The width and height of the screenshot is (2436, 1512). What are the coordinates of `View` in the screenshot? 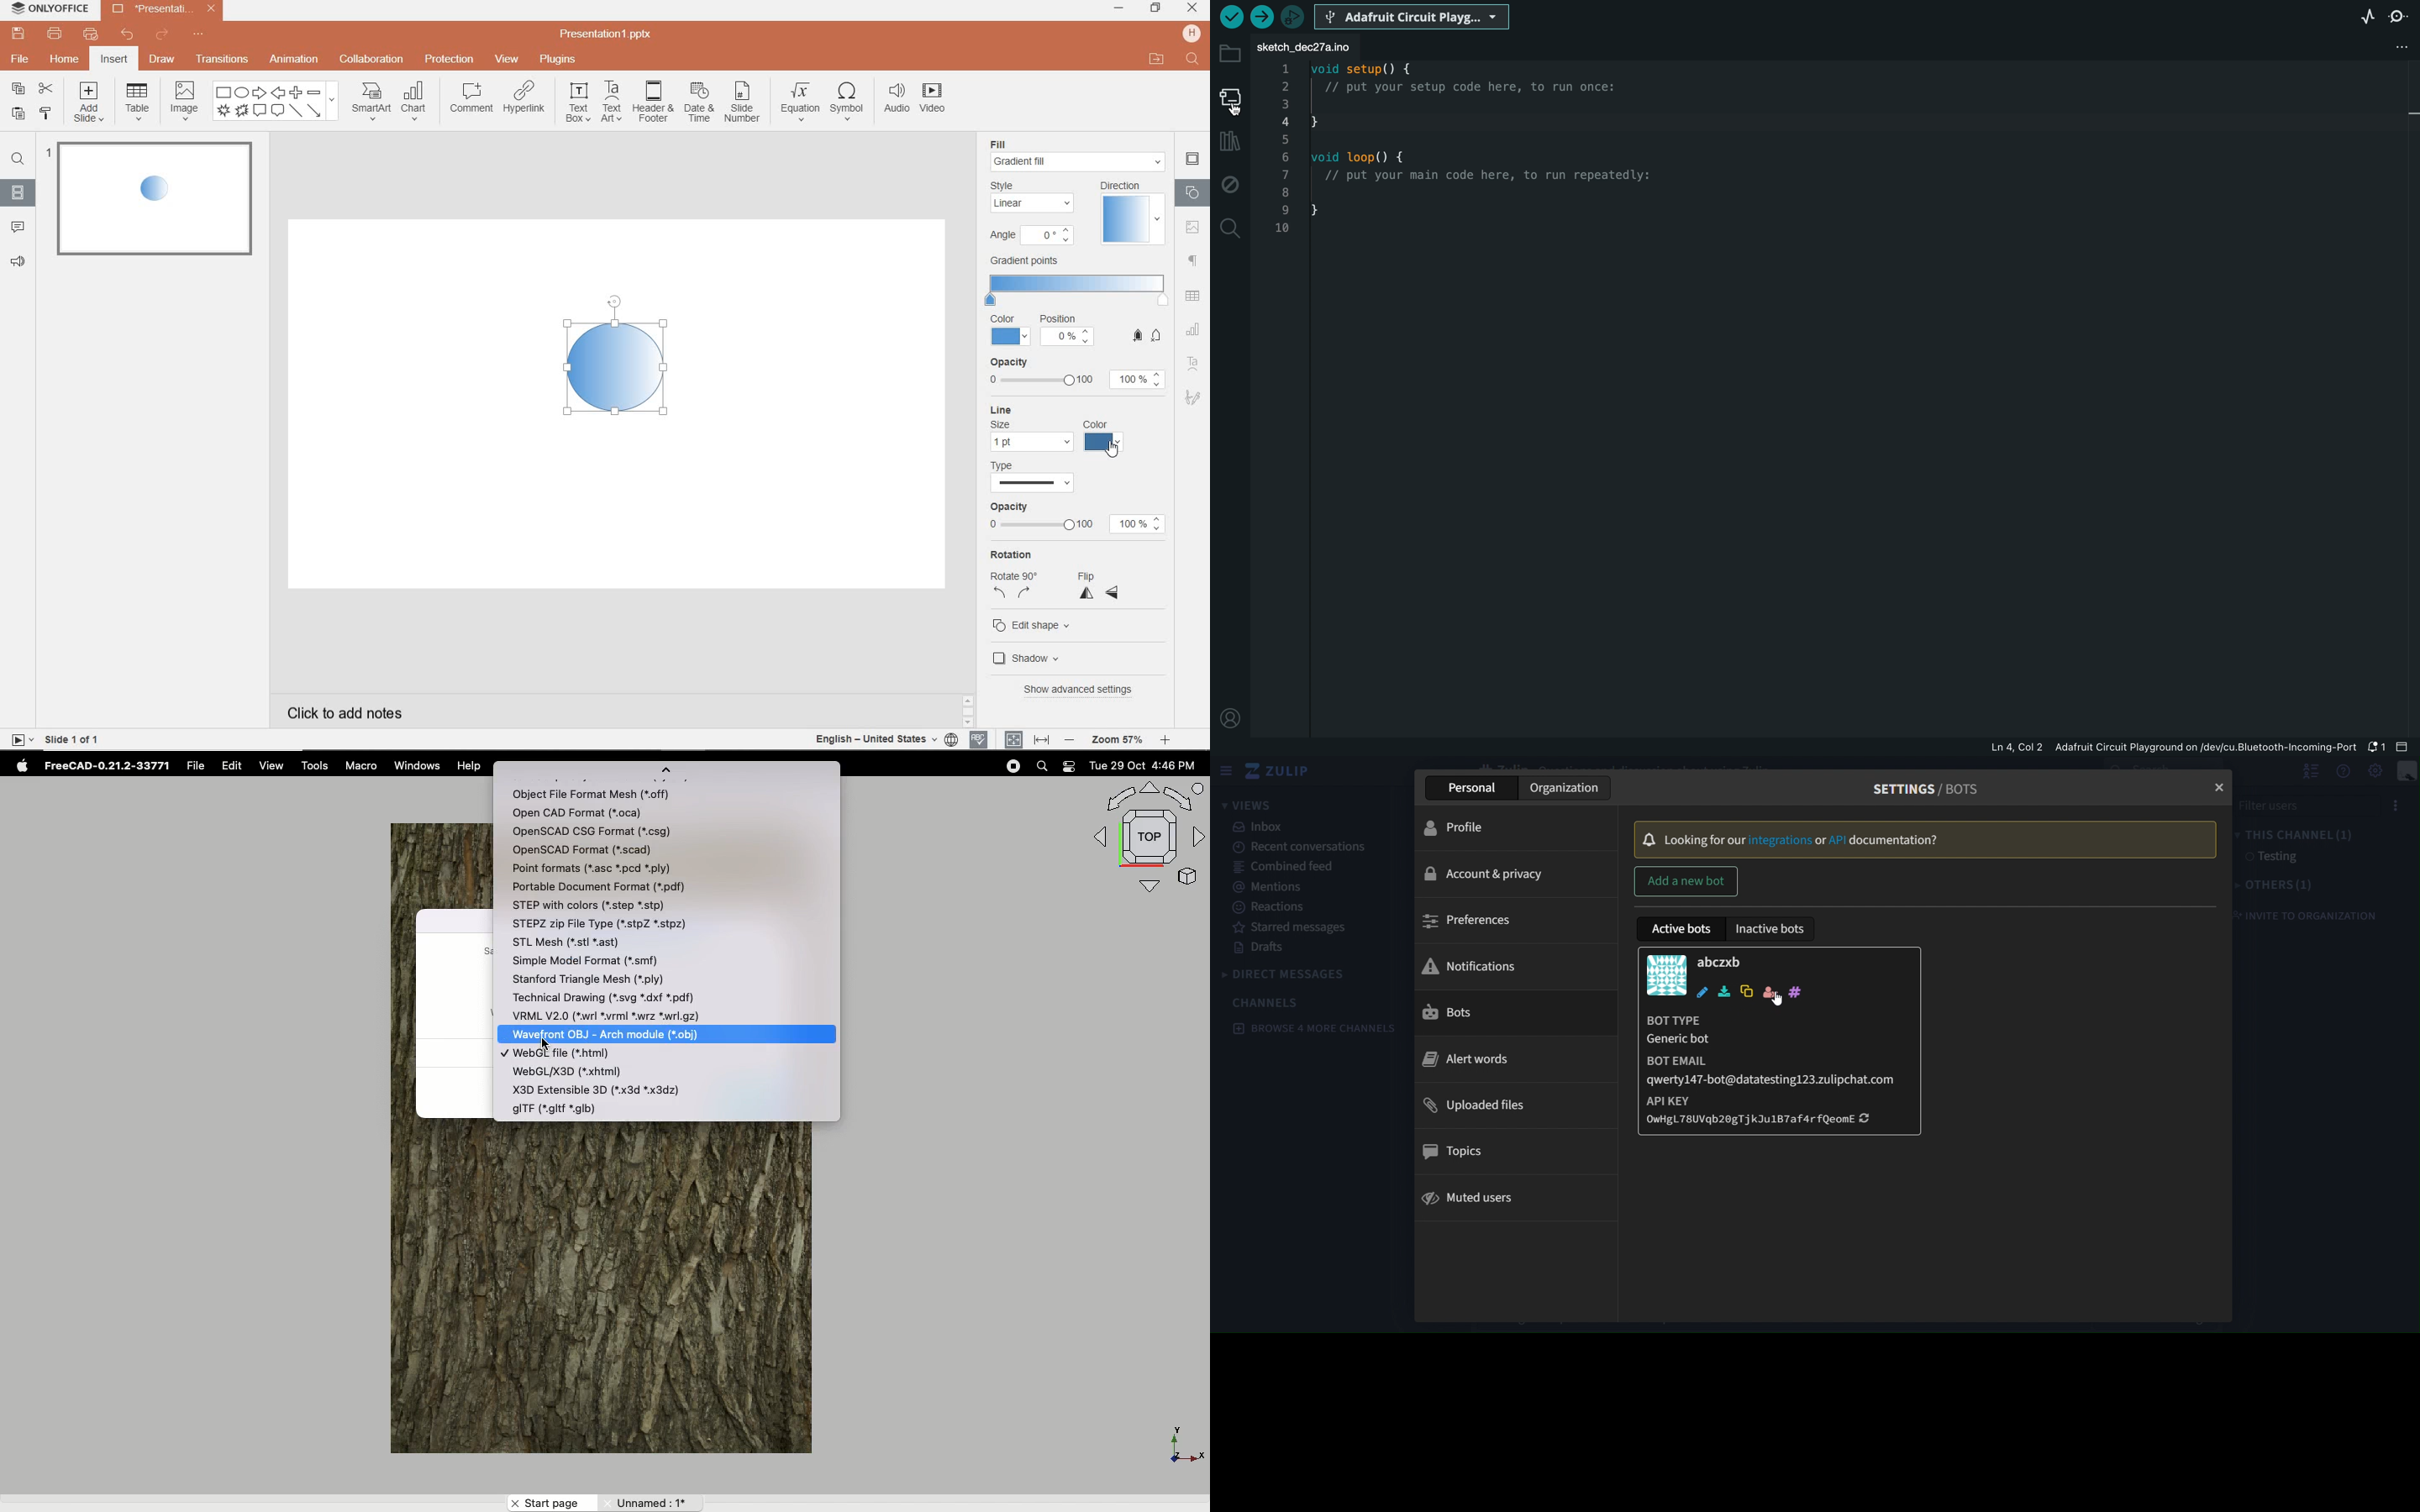 It's located at (271, 766).